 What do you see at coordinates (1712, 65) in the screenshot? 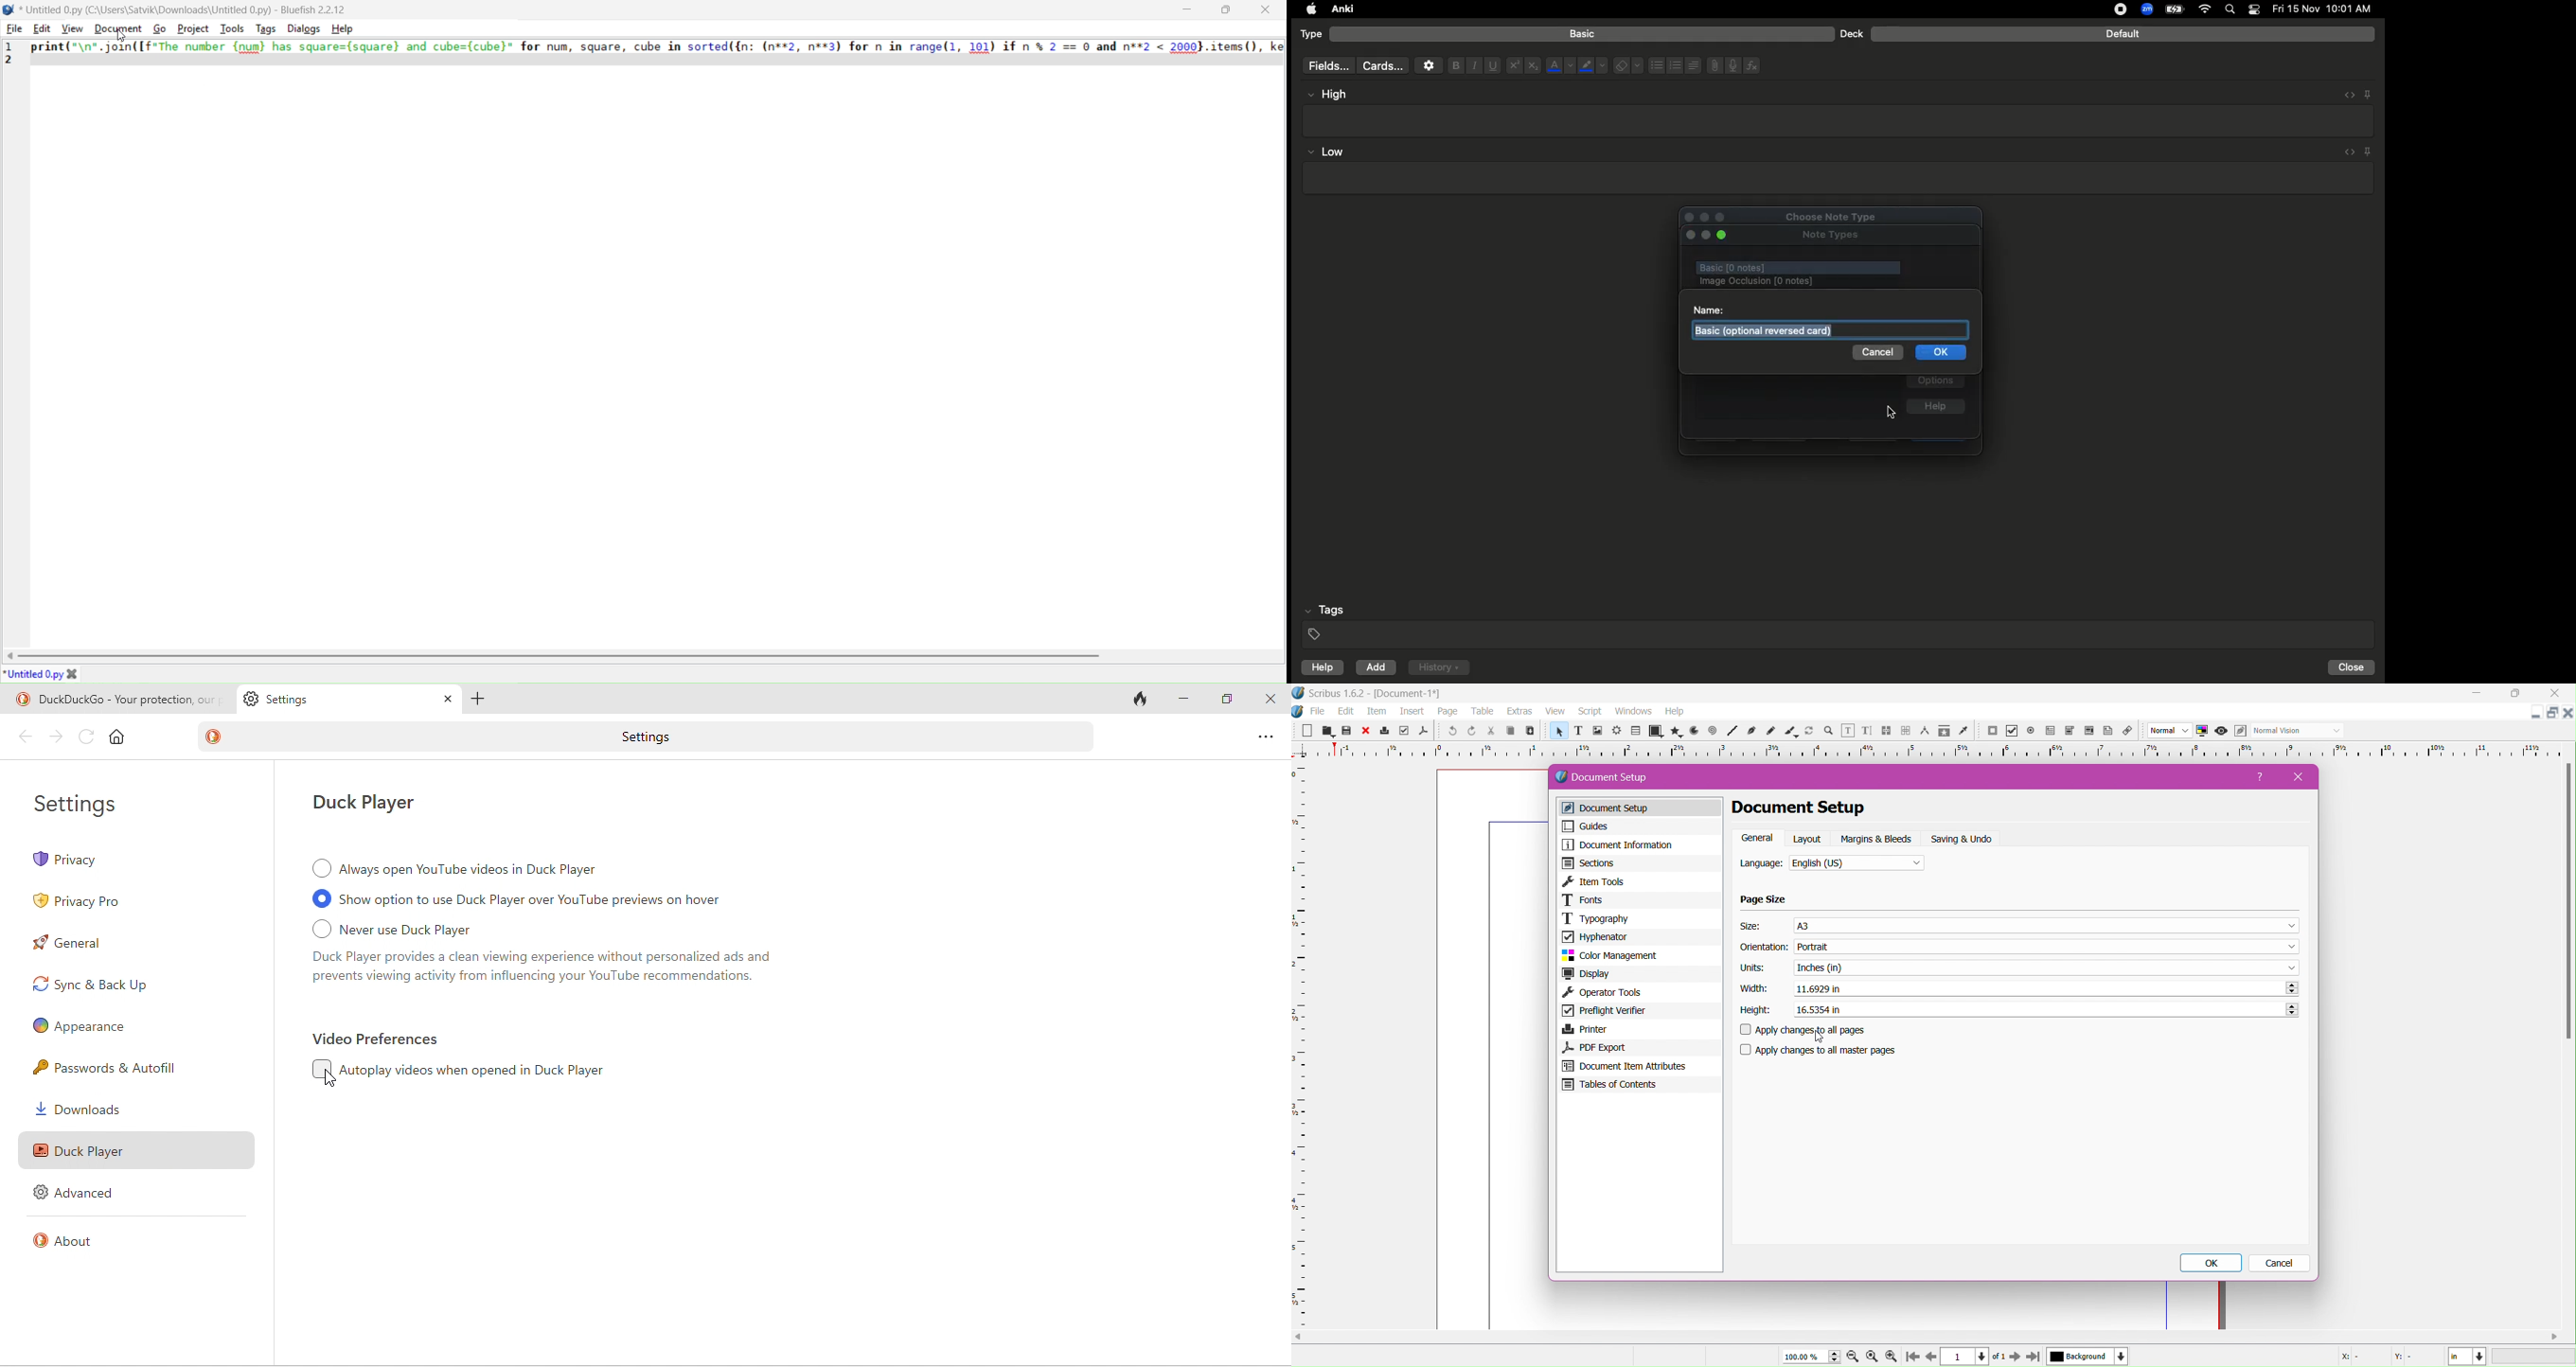
I see `File` at bounding box center [1712, 65].